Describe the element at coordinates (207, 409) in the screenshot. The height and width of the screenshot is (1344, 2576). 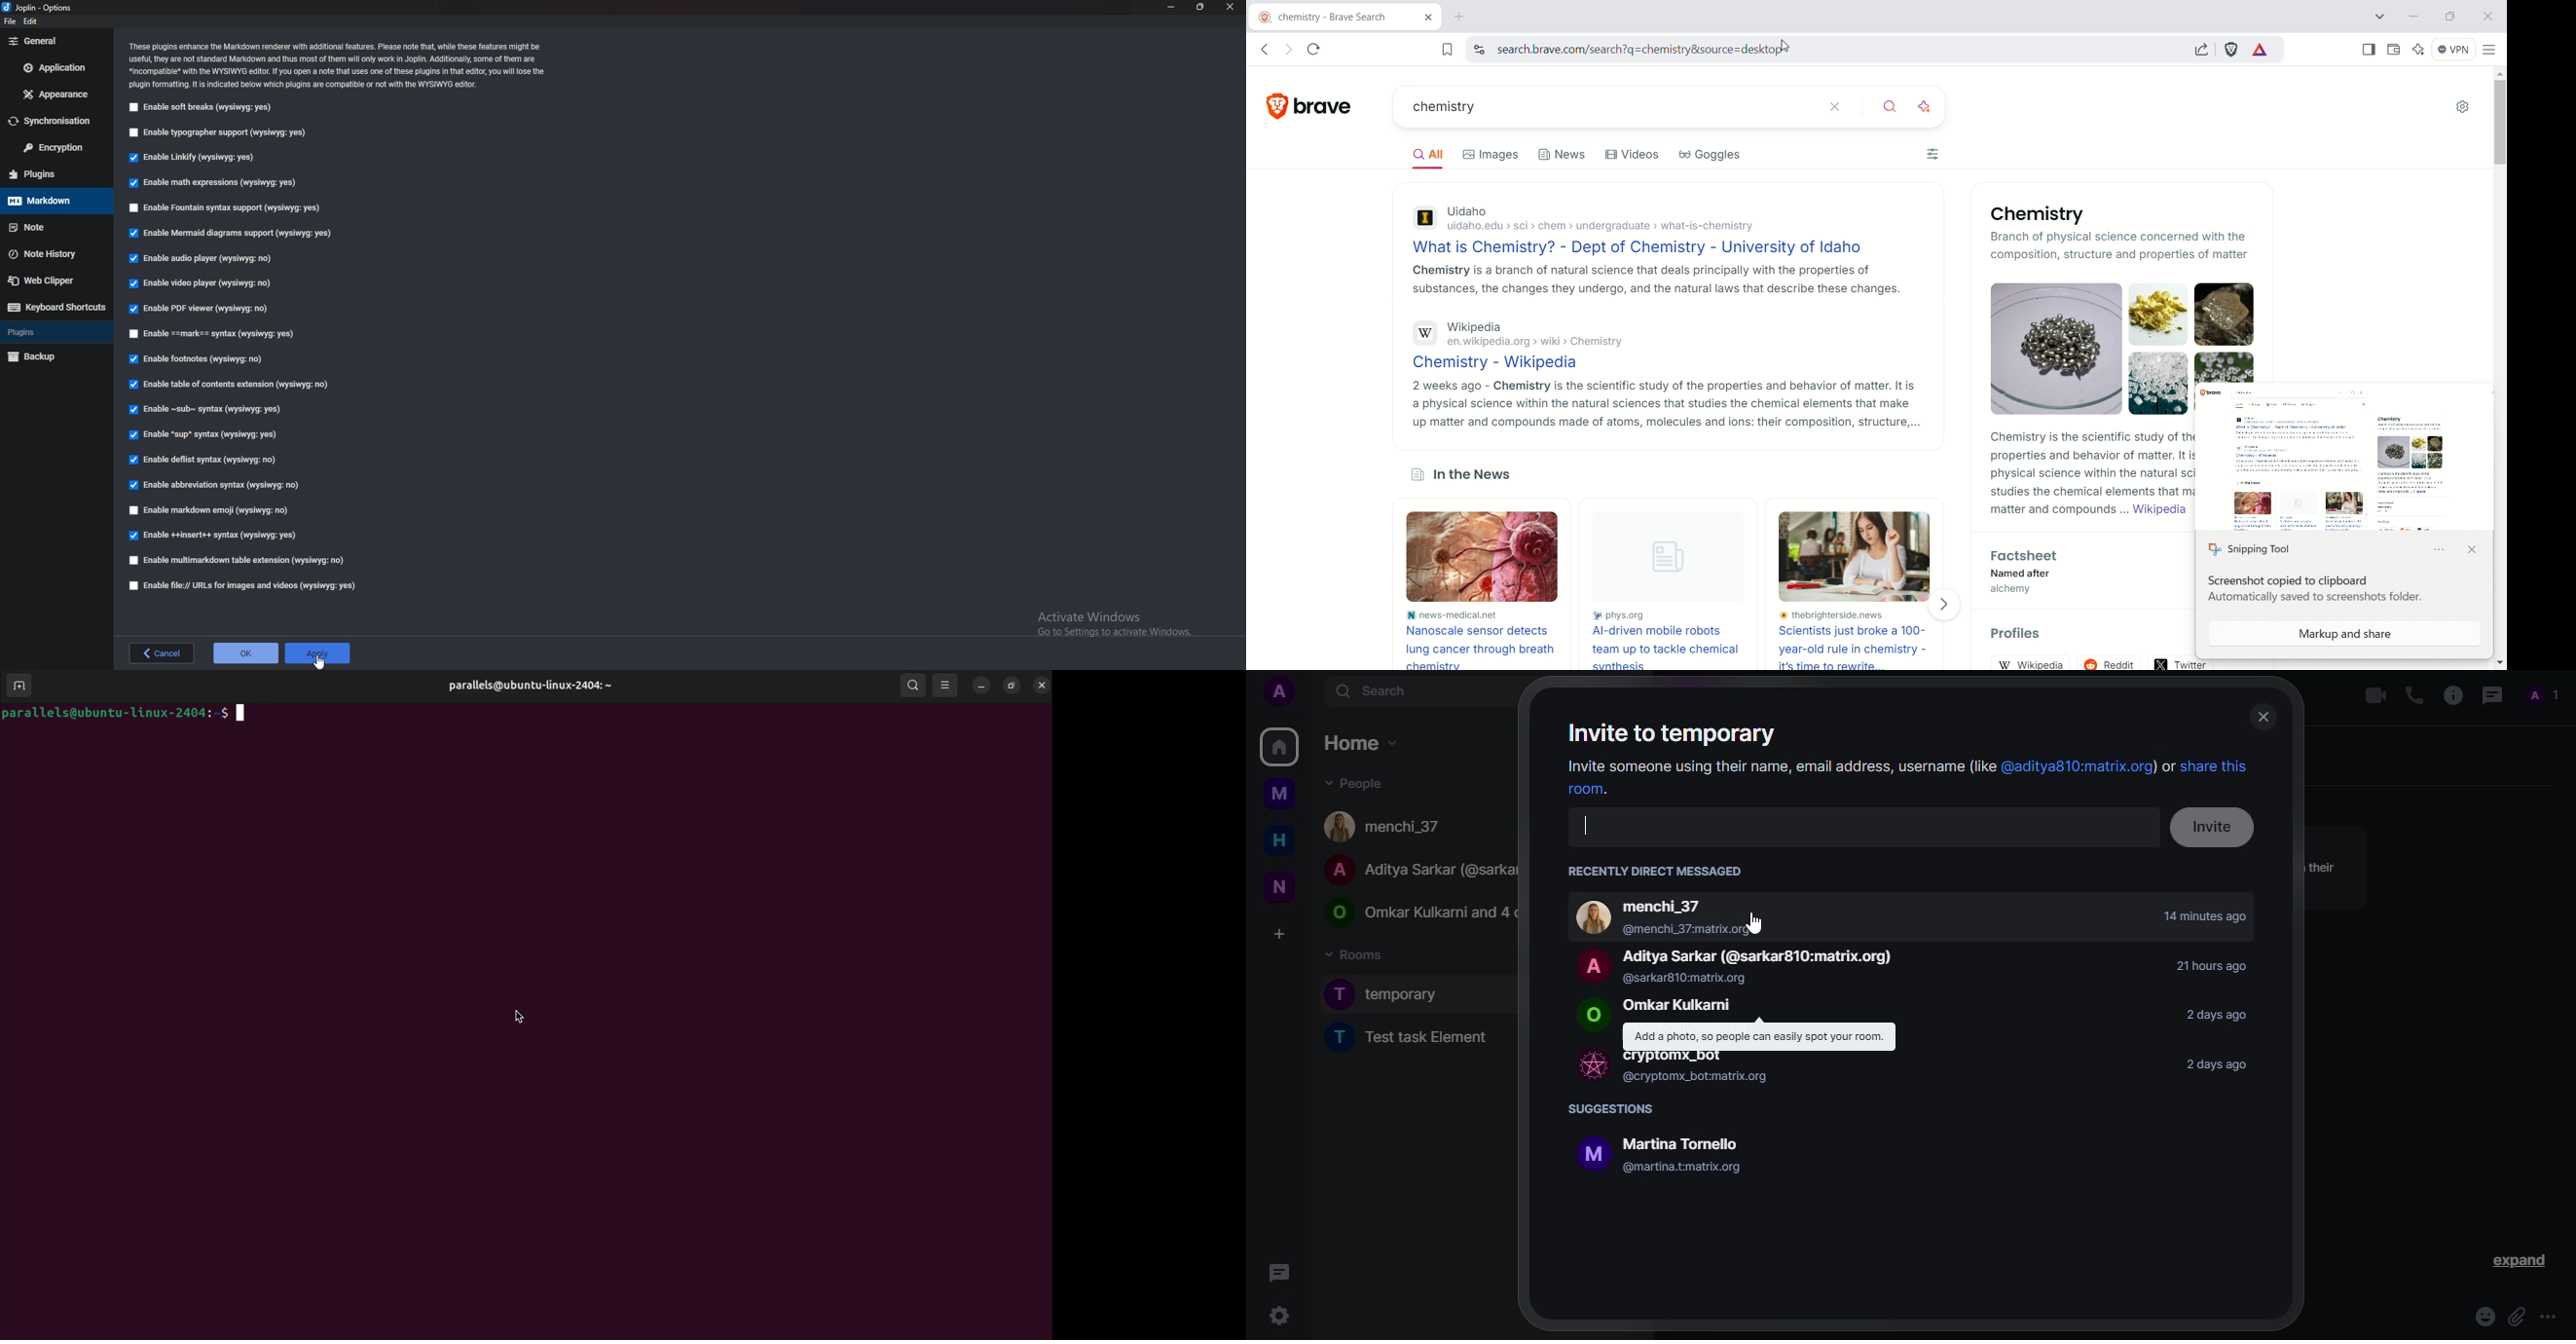
I see `Enable sub syntax` at that location.